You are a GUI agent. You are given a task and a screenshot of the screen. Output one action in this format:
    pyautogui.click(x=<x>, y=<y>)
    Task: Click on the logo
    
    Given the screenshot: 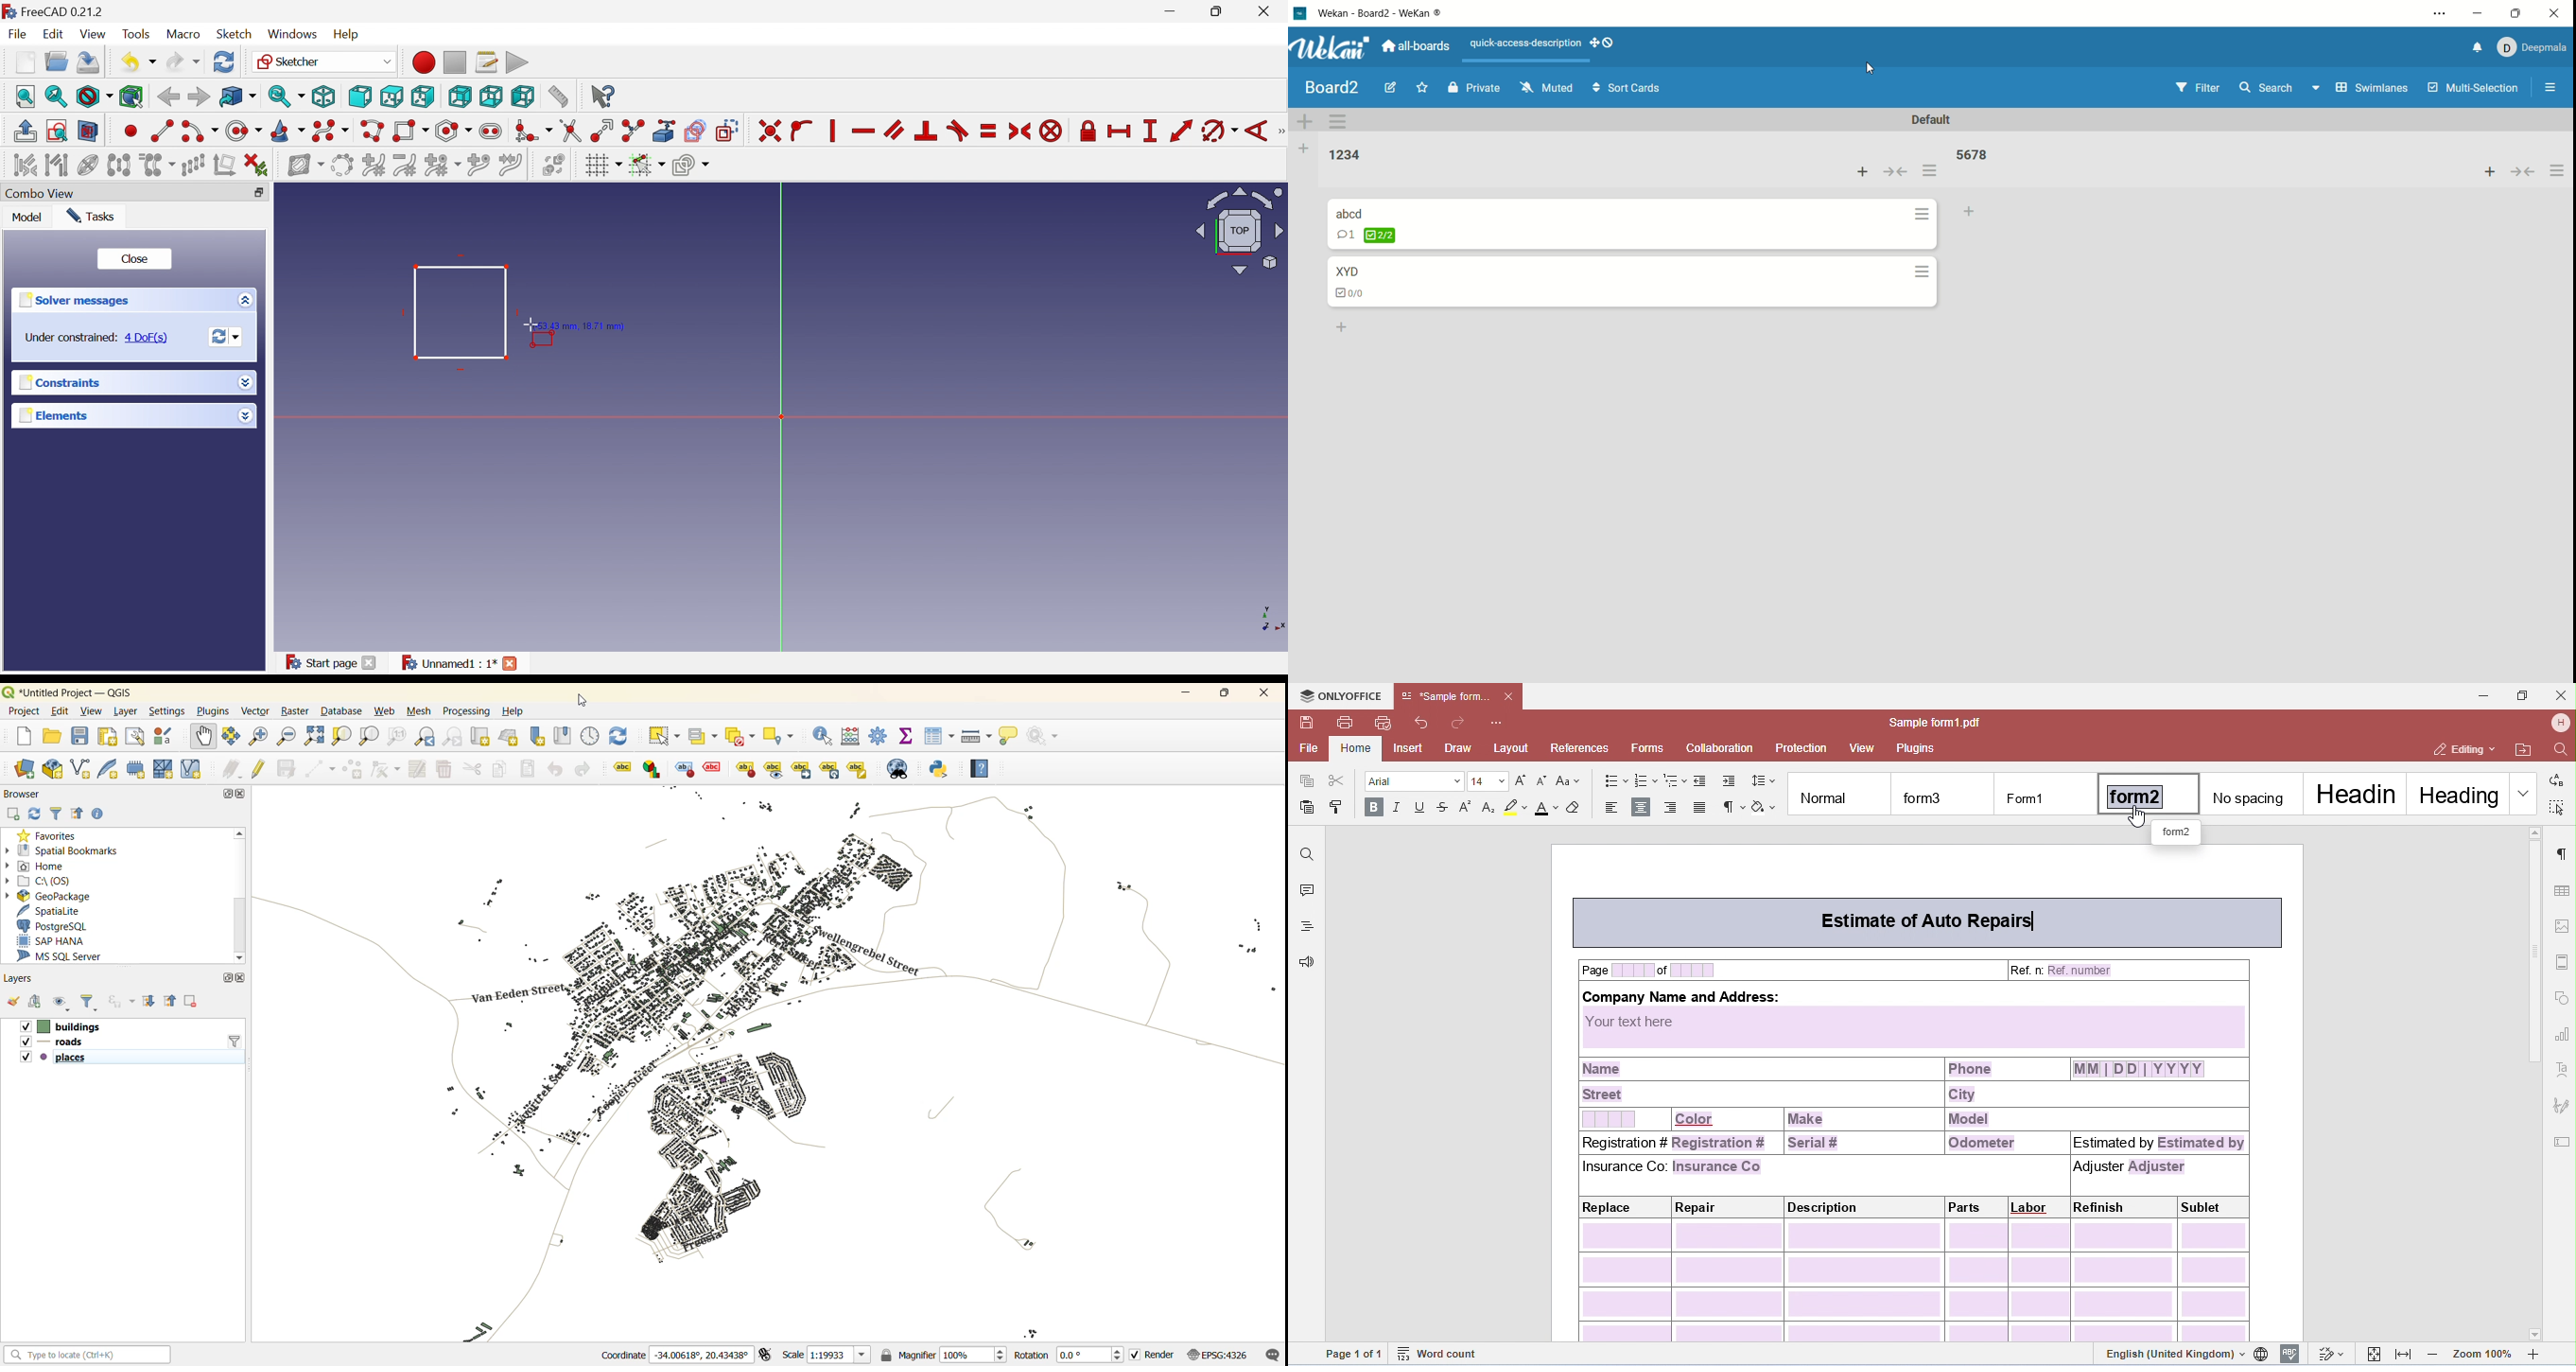 What is the action you would take?
    pyautogui.click(x=8, y=692)
    